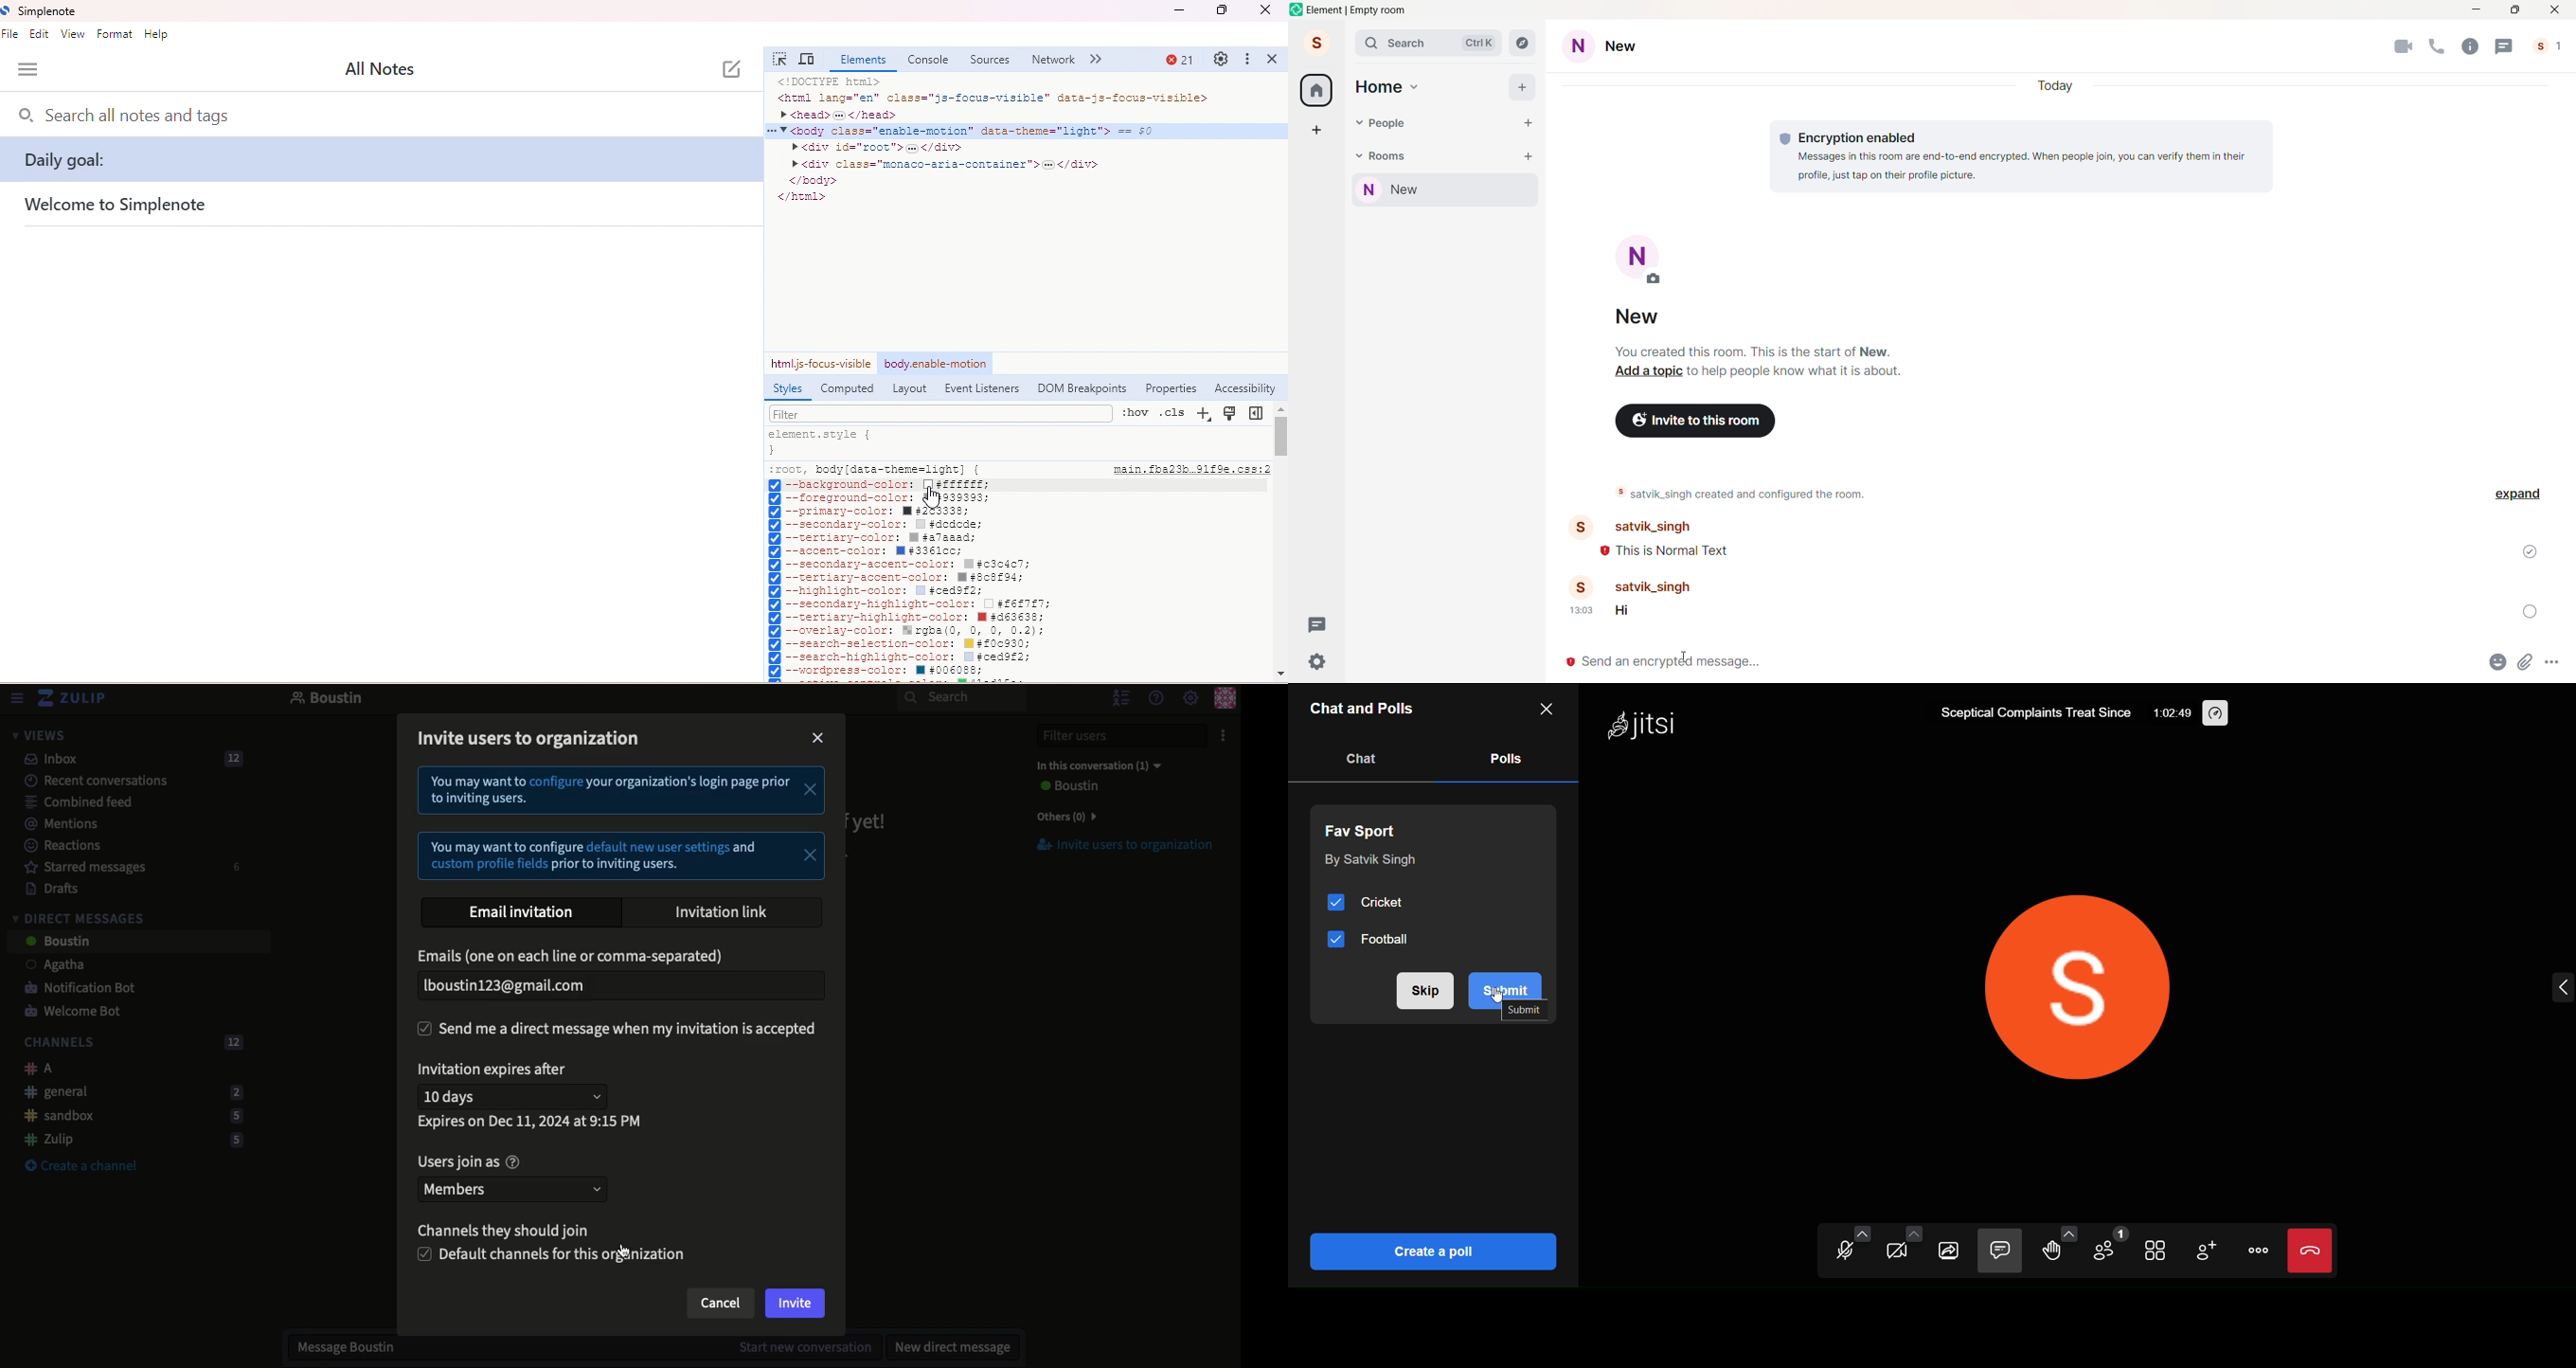 This screenshot has height=1372, width=2576. What do you see at coordinates (85, 780) in the screenshot?
I see `Recent conversations` at bounding box center [85, 780].